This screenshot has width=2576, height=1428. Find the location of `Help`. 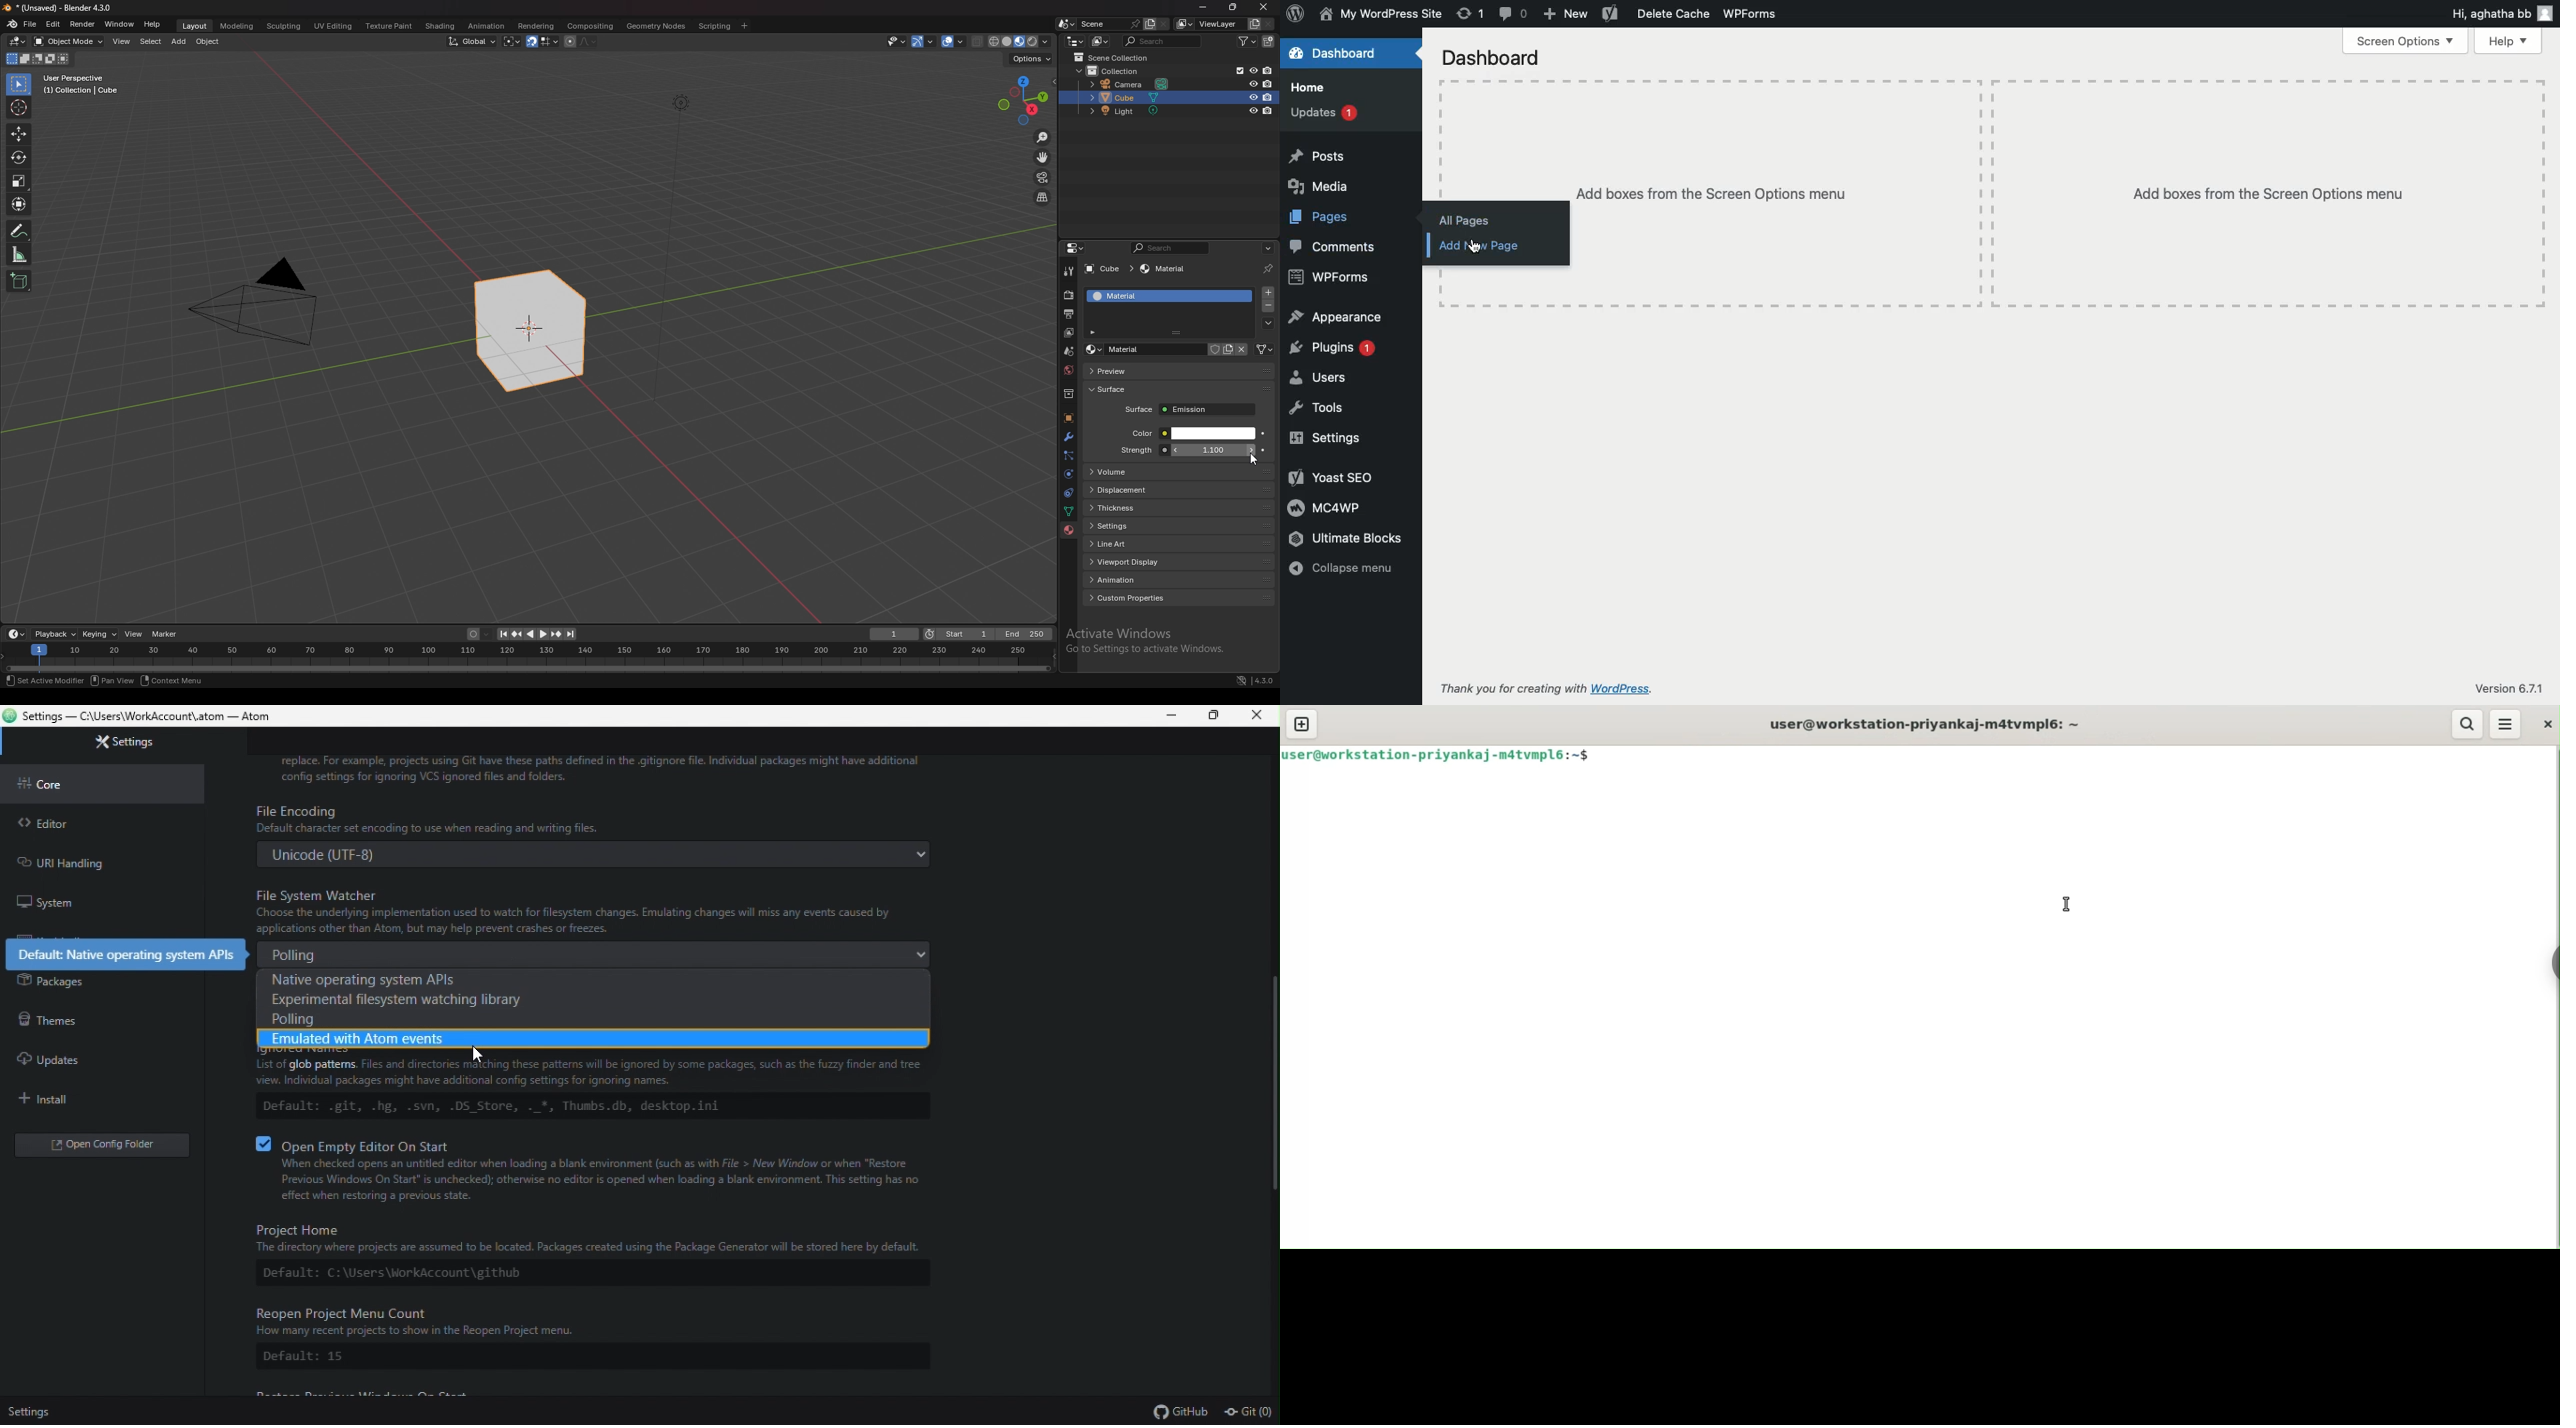

Help is located at coordinates (2512, 41).